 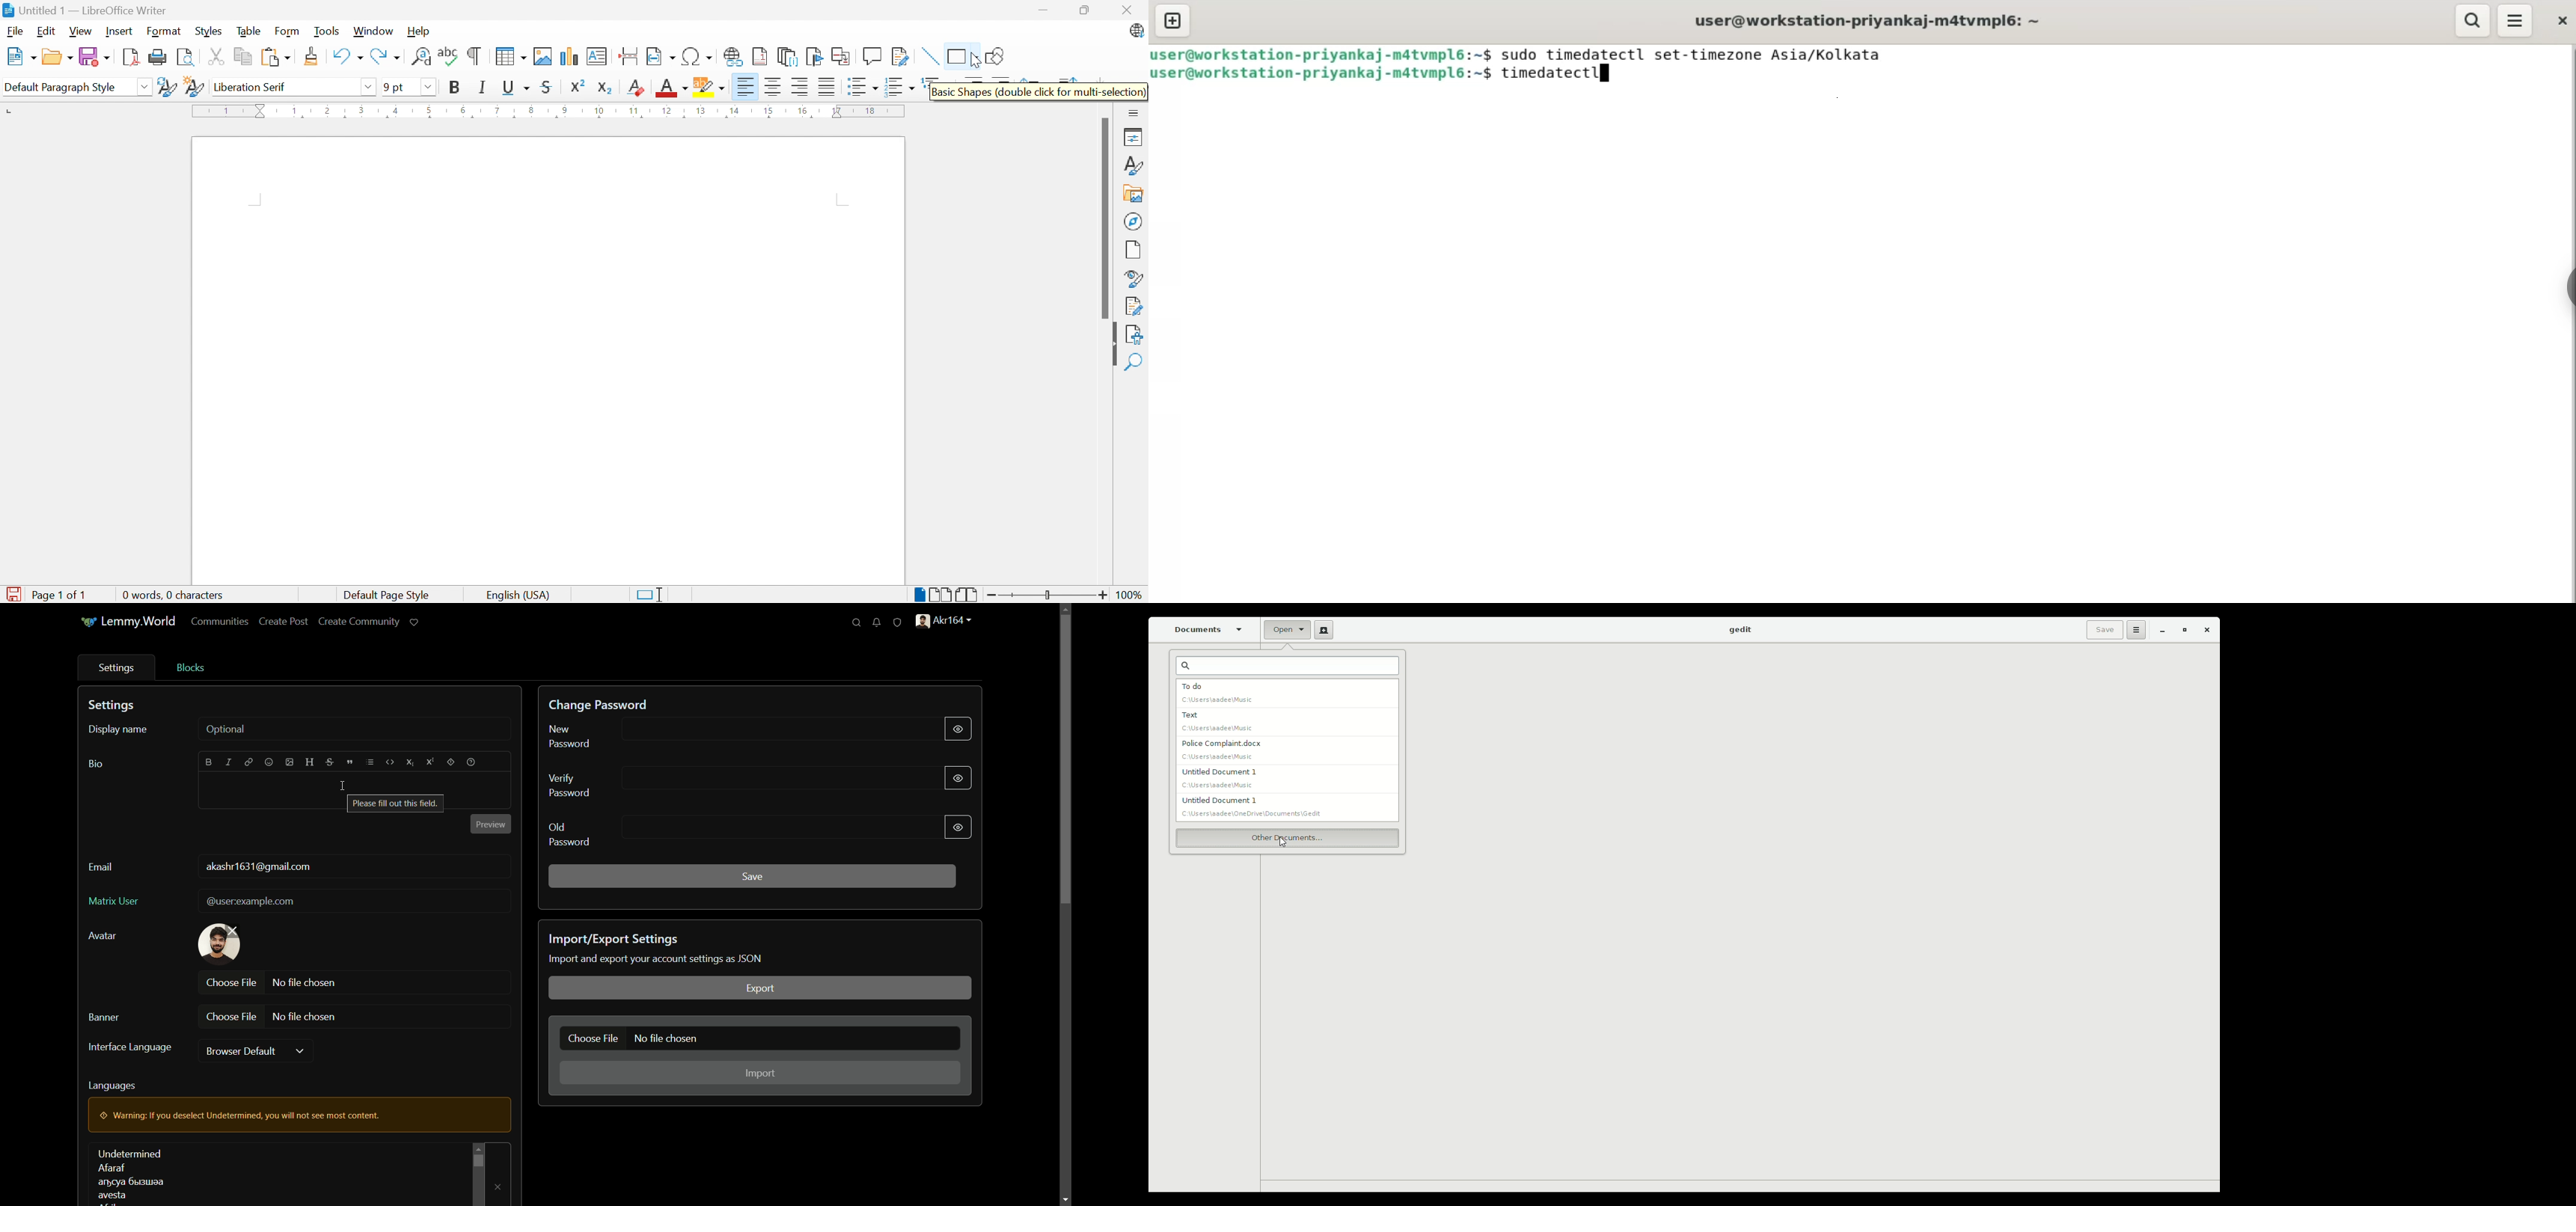 I want to click on Help, so click(x=419, y=31).